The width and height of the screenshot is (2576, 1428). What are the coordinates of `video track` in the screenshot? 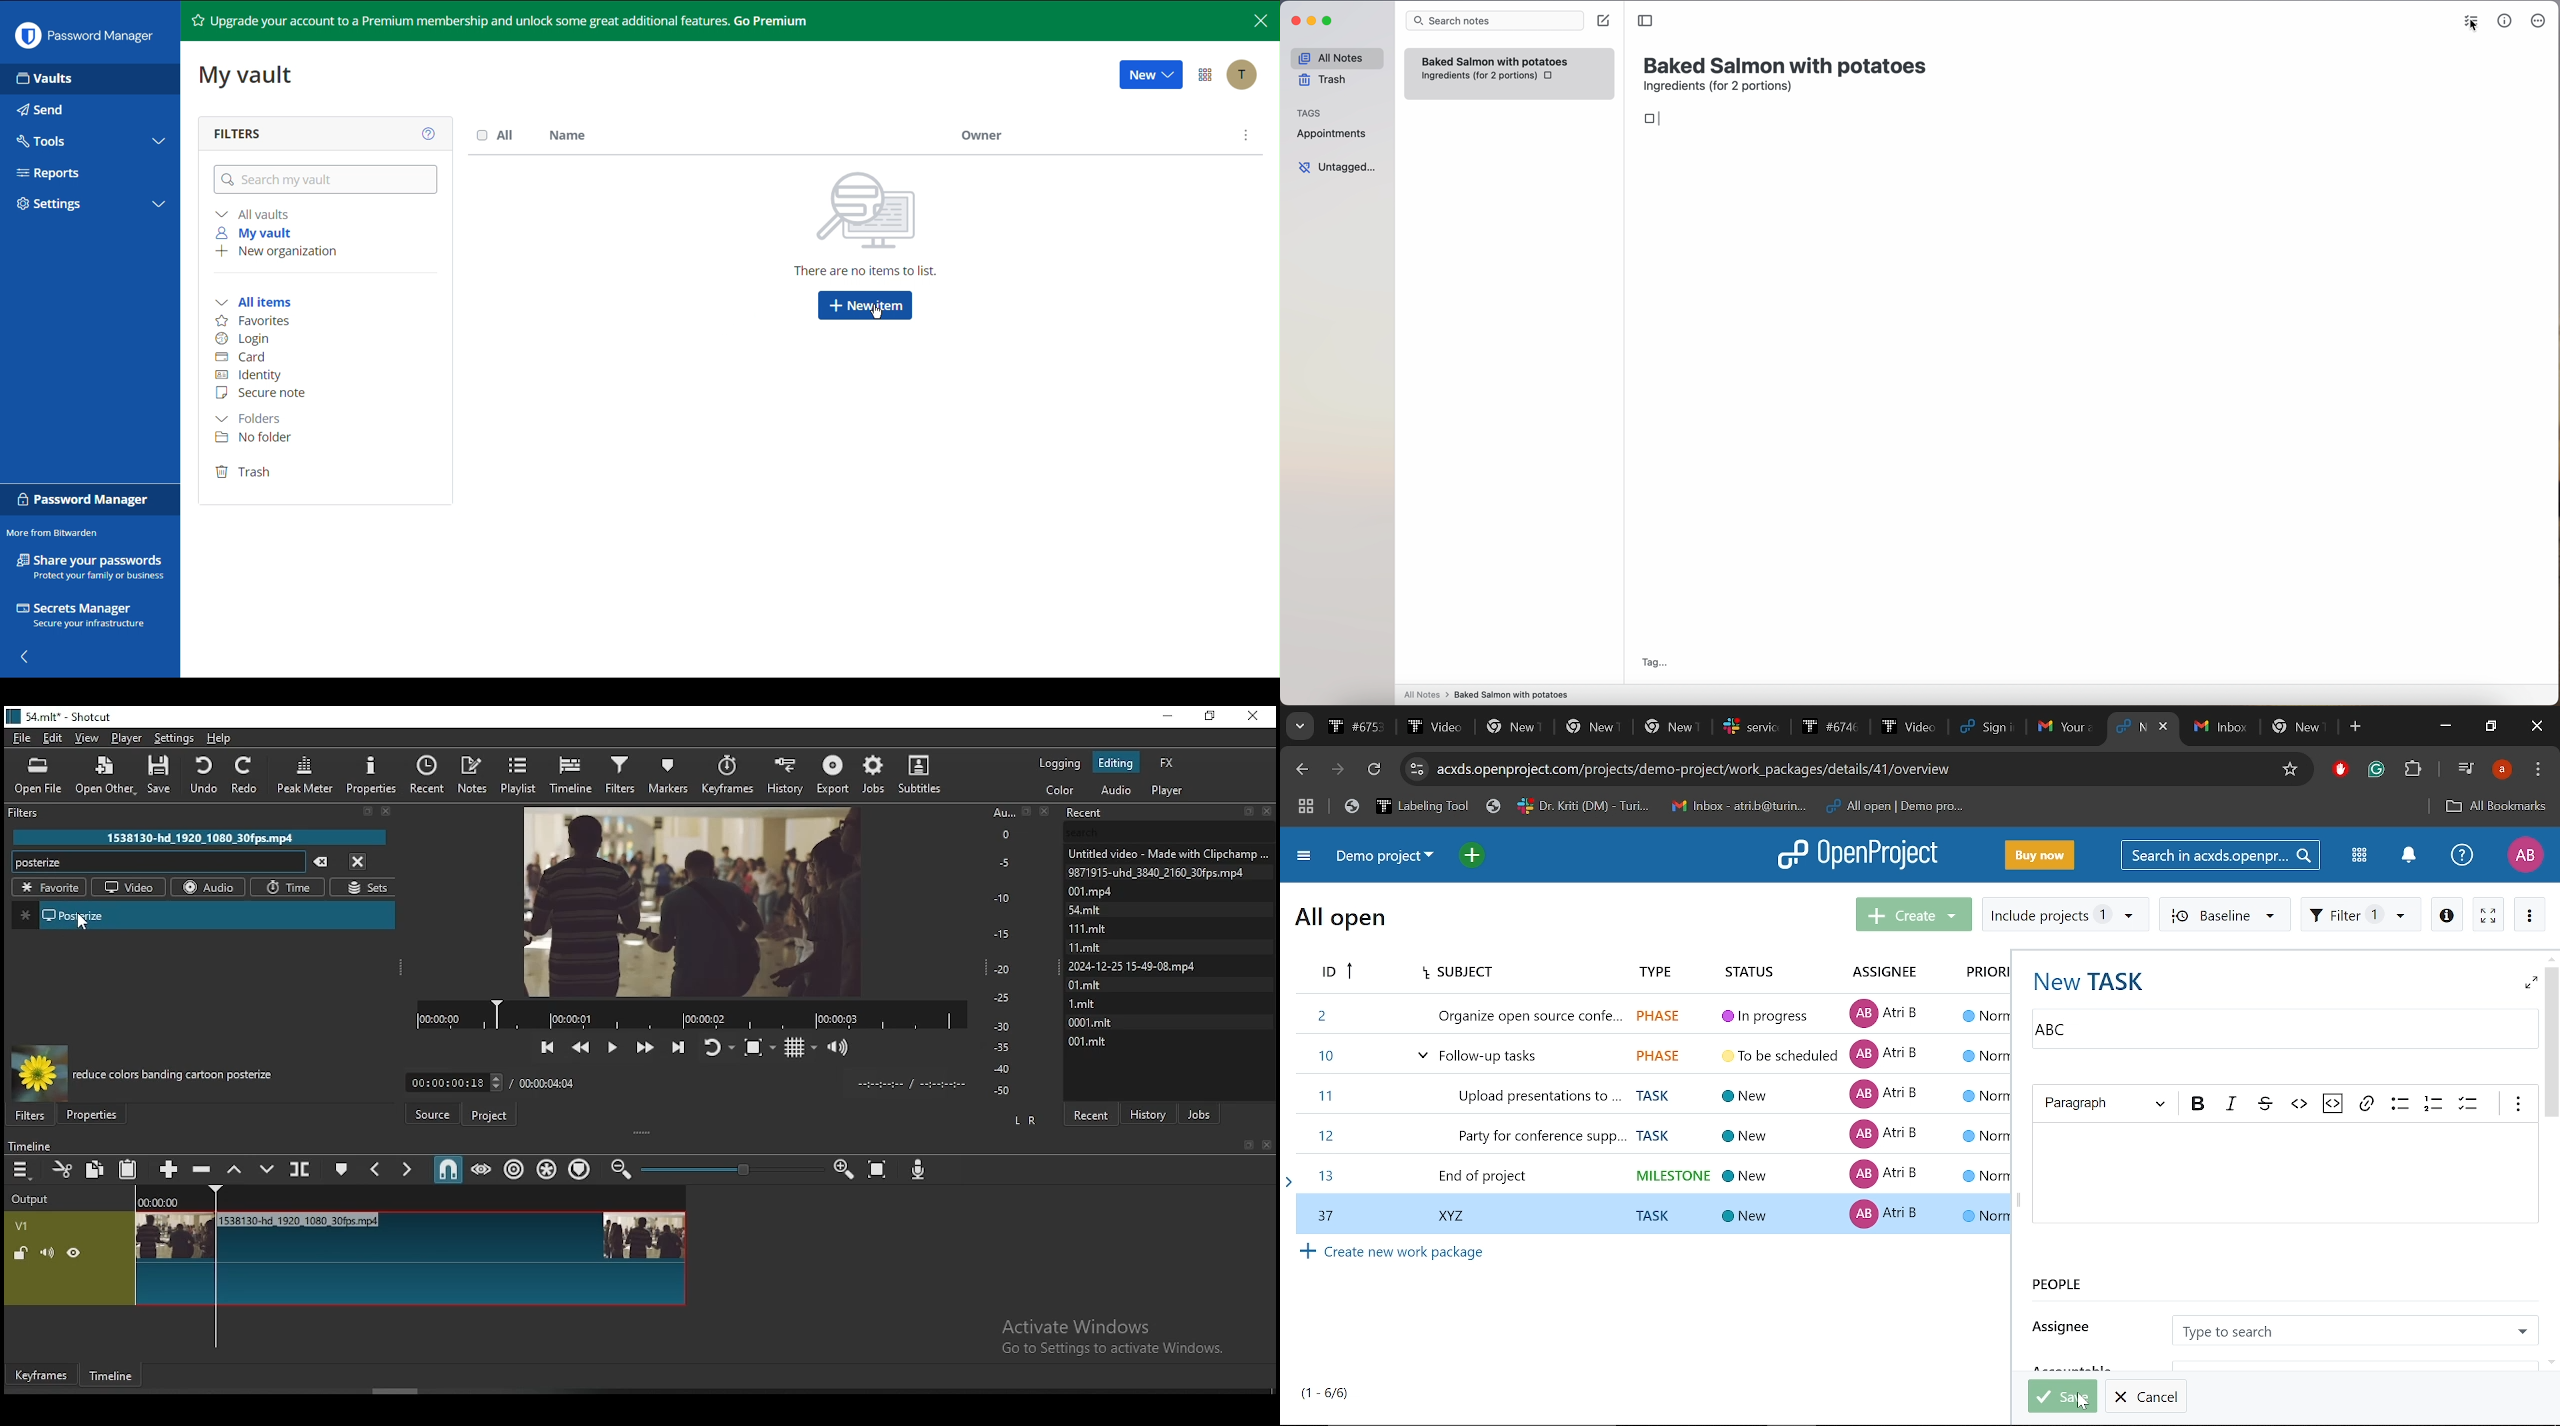 It's located at (347, 1256).